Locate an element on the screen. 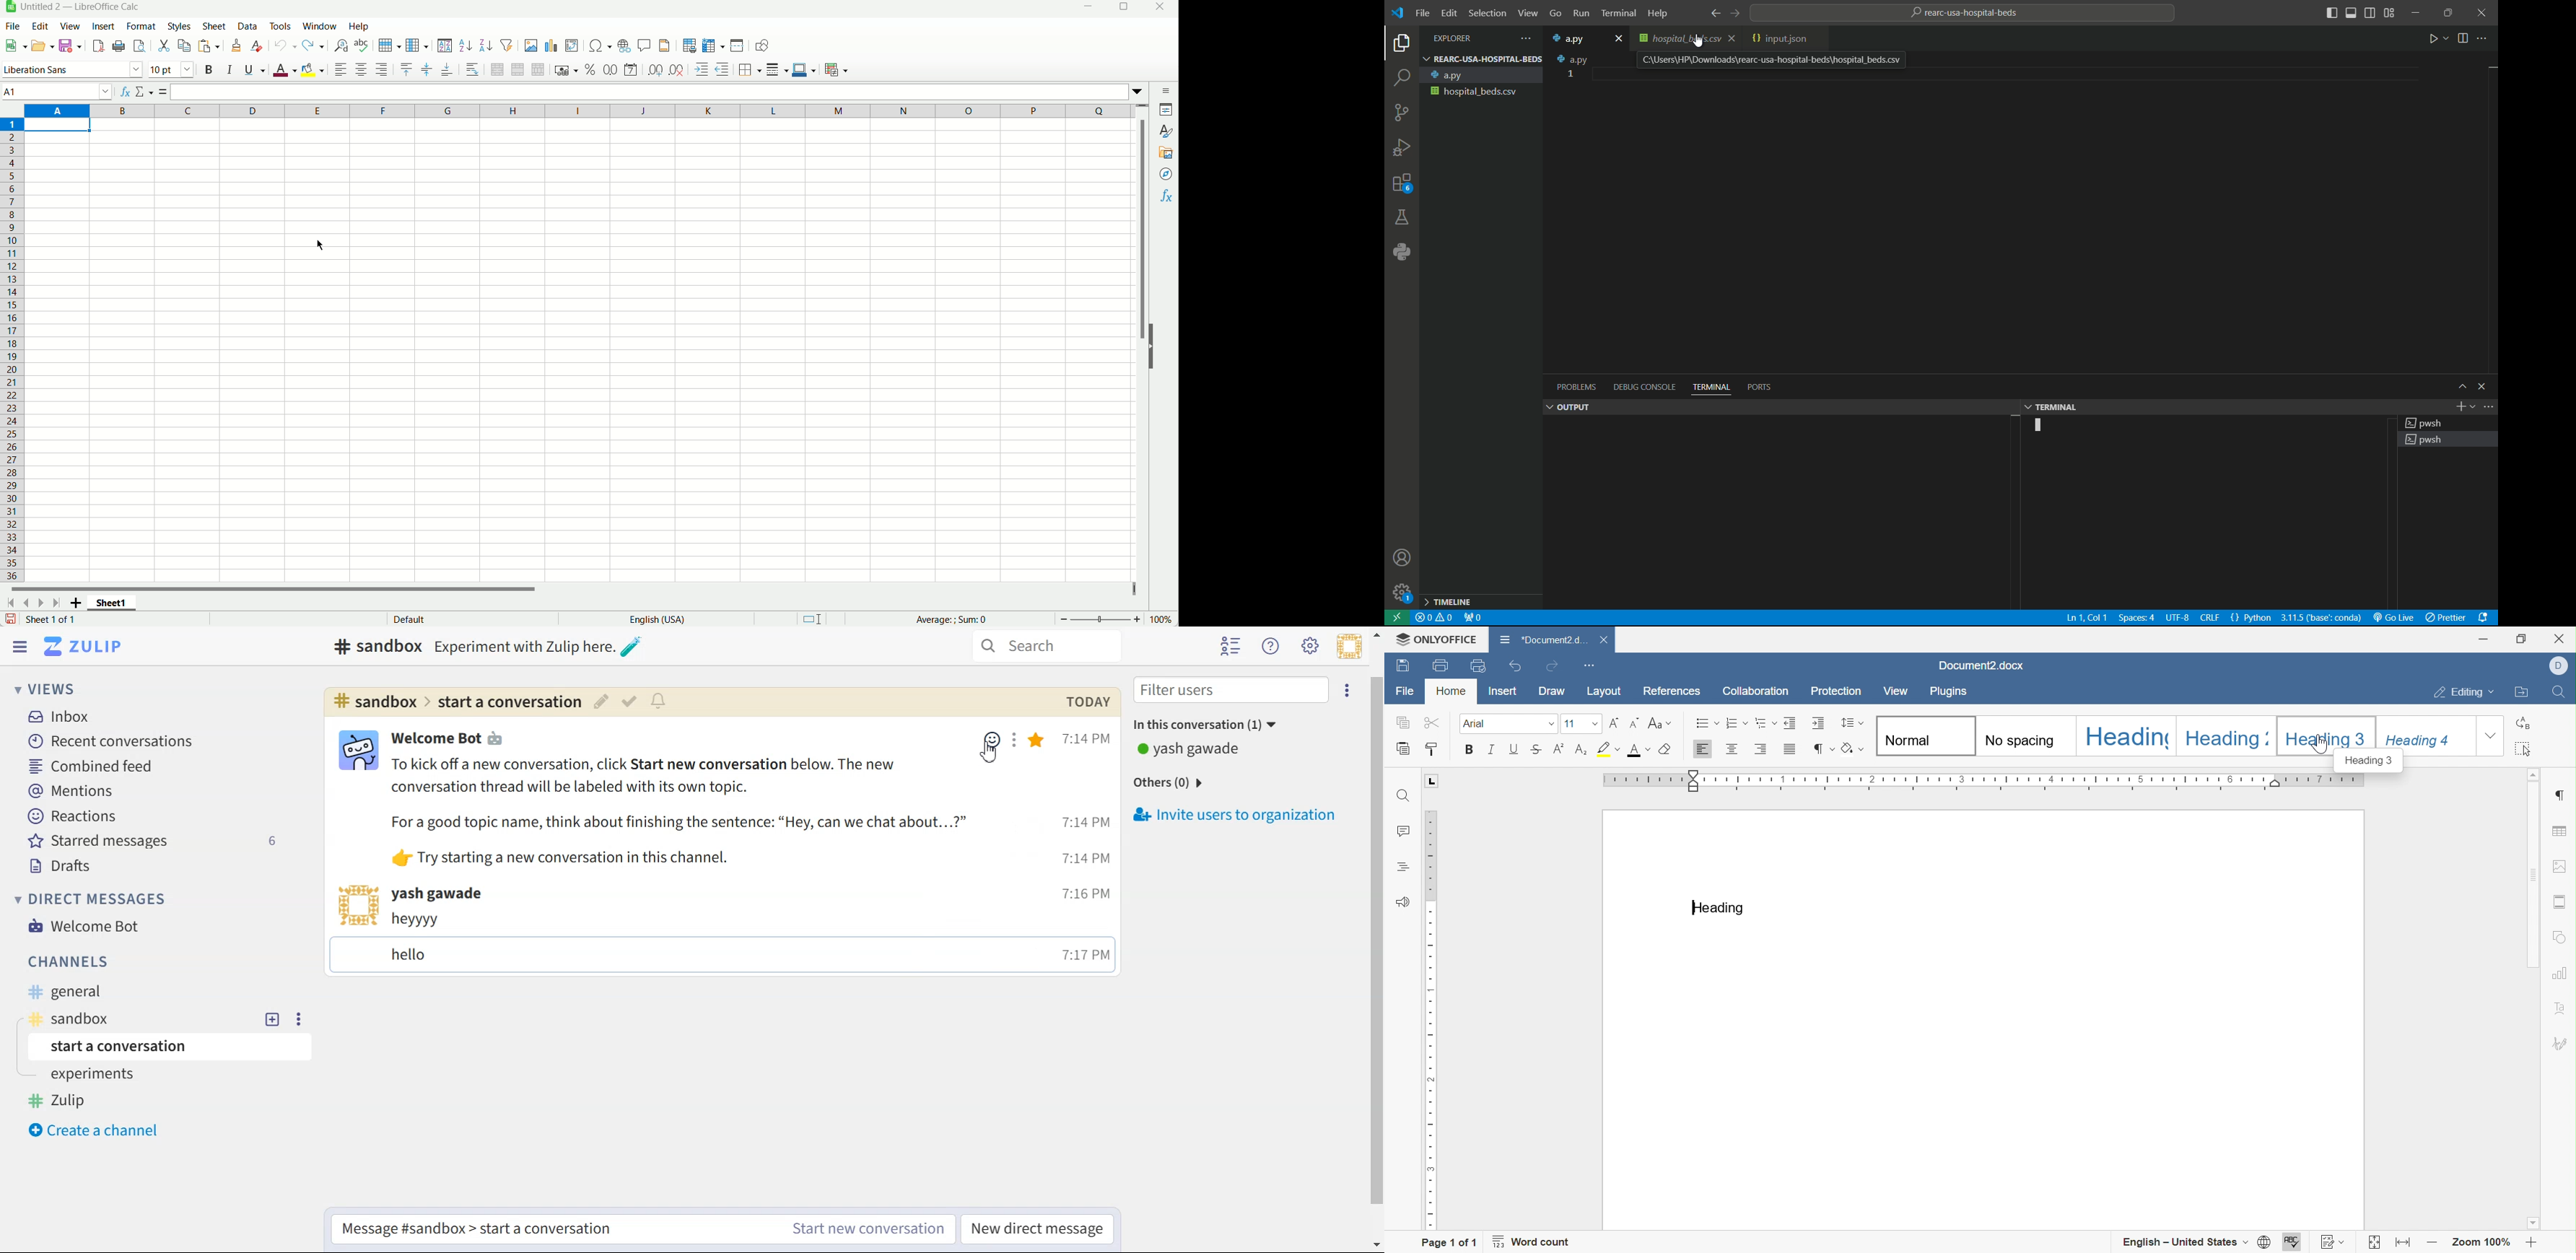 The image size is (2576, 1260). Heading 3 is located at coordinates (2372, 762).